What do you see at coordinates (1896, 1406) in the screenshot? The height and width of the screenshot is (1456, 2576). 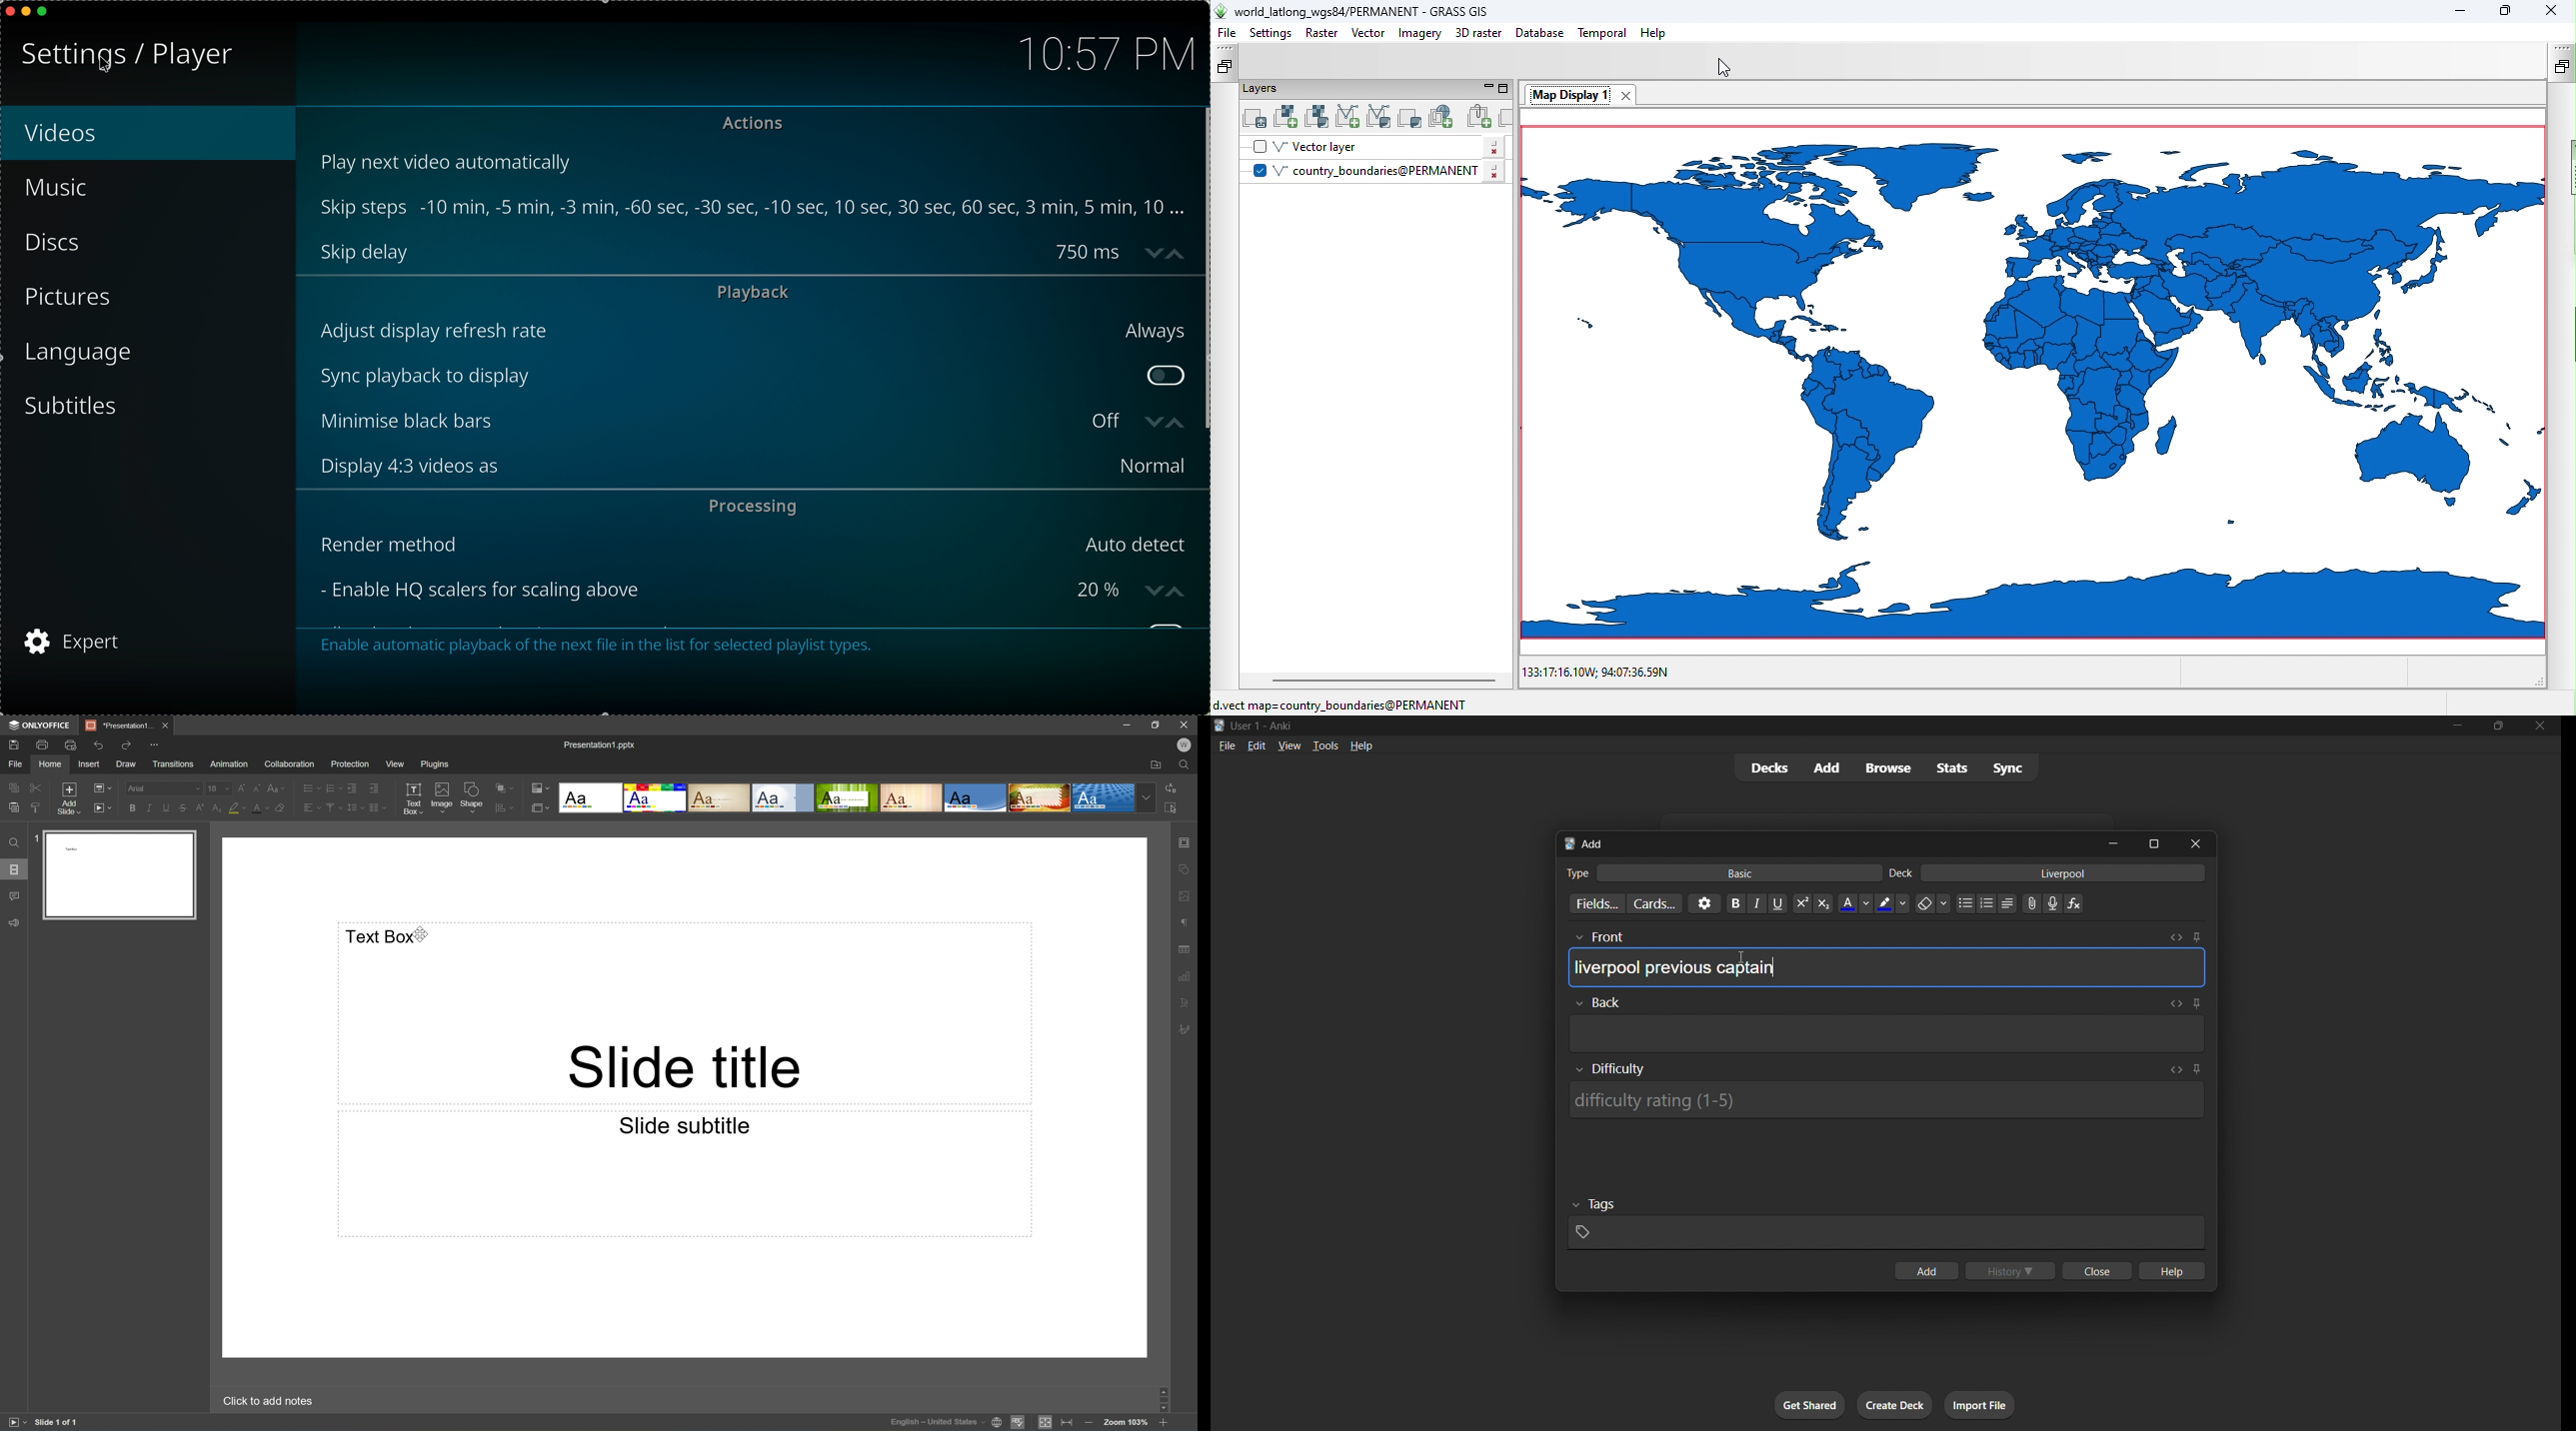 I see `create deck` at bounding box center [1896, 1406].